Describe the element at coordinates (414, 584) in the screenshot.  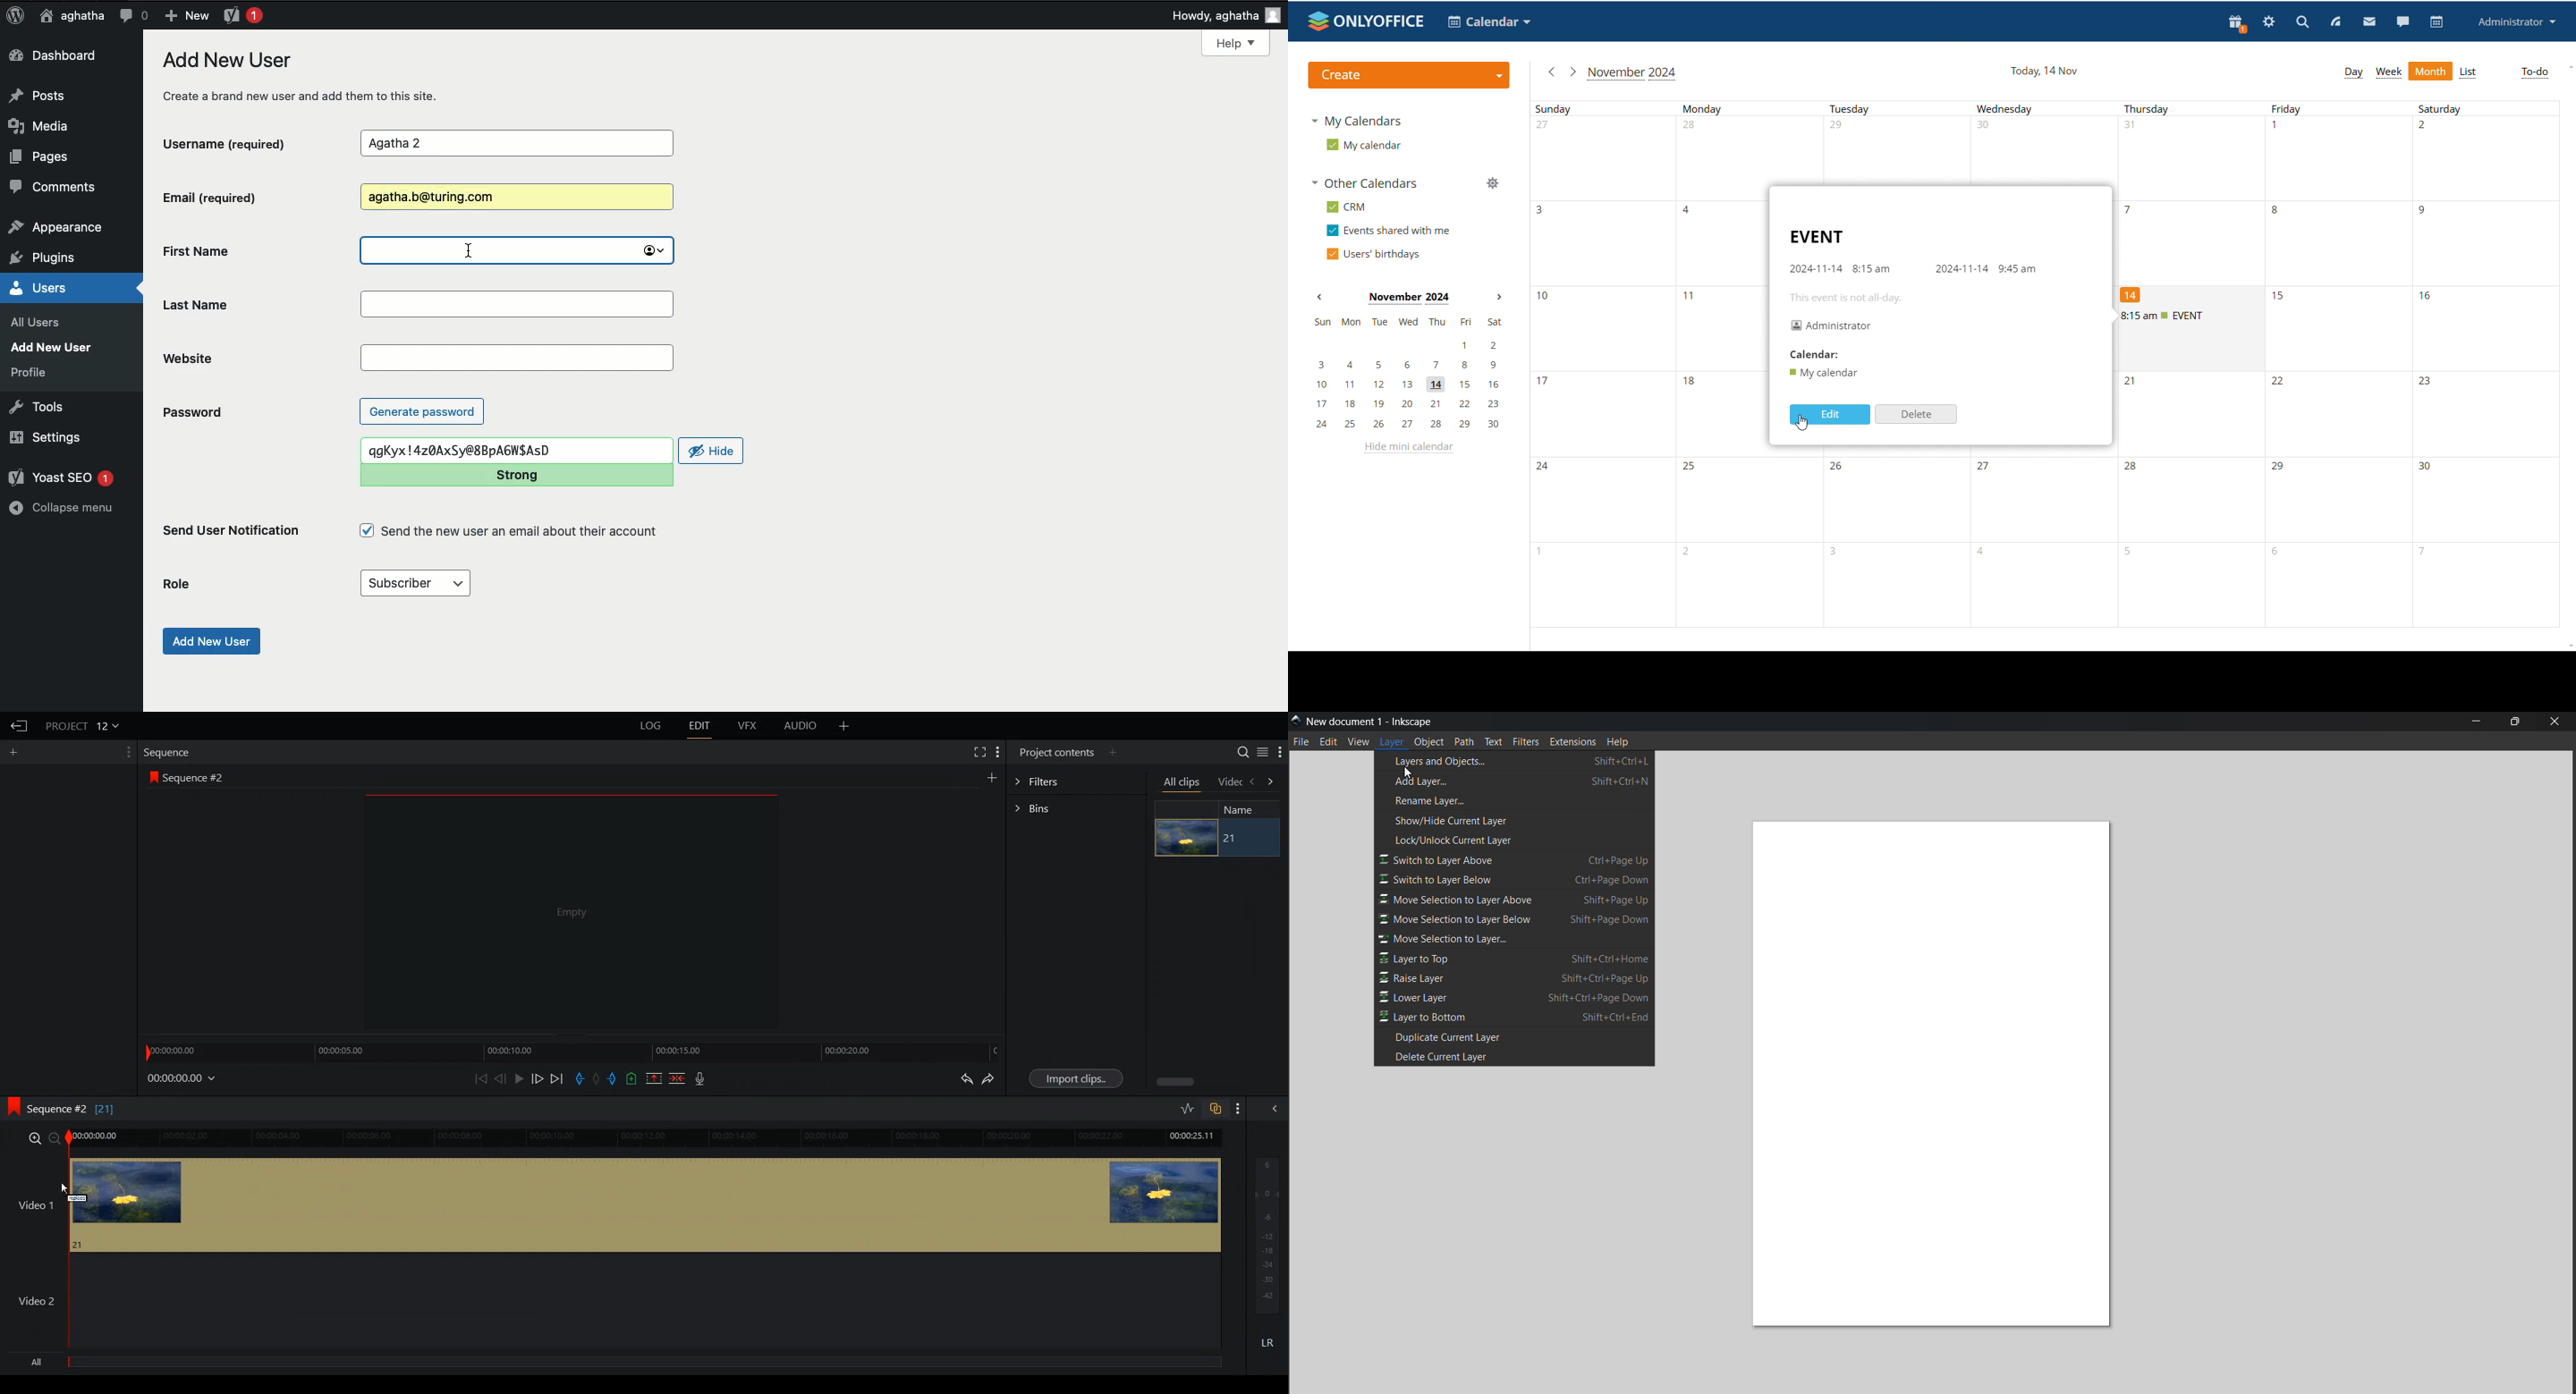
I see `Subscriber` at that location.